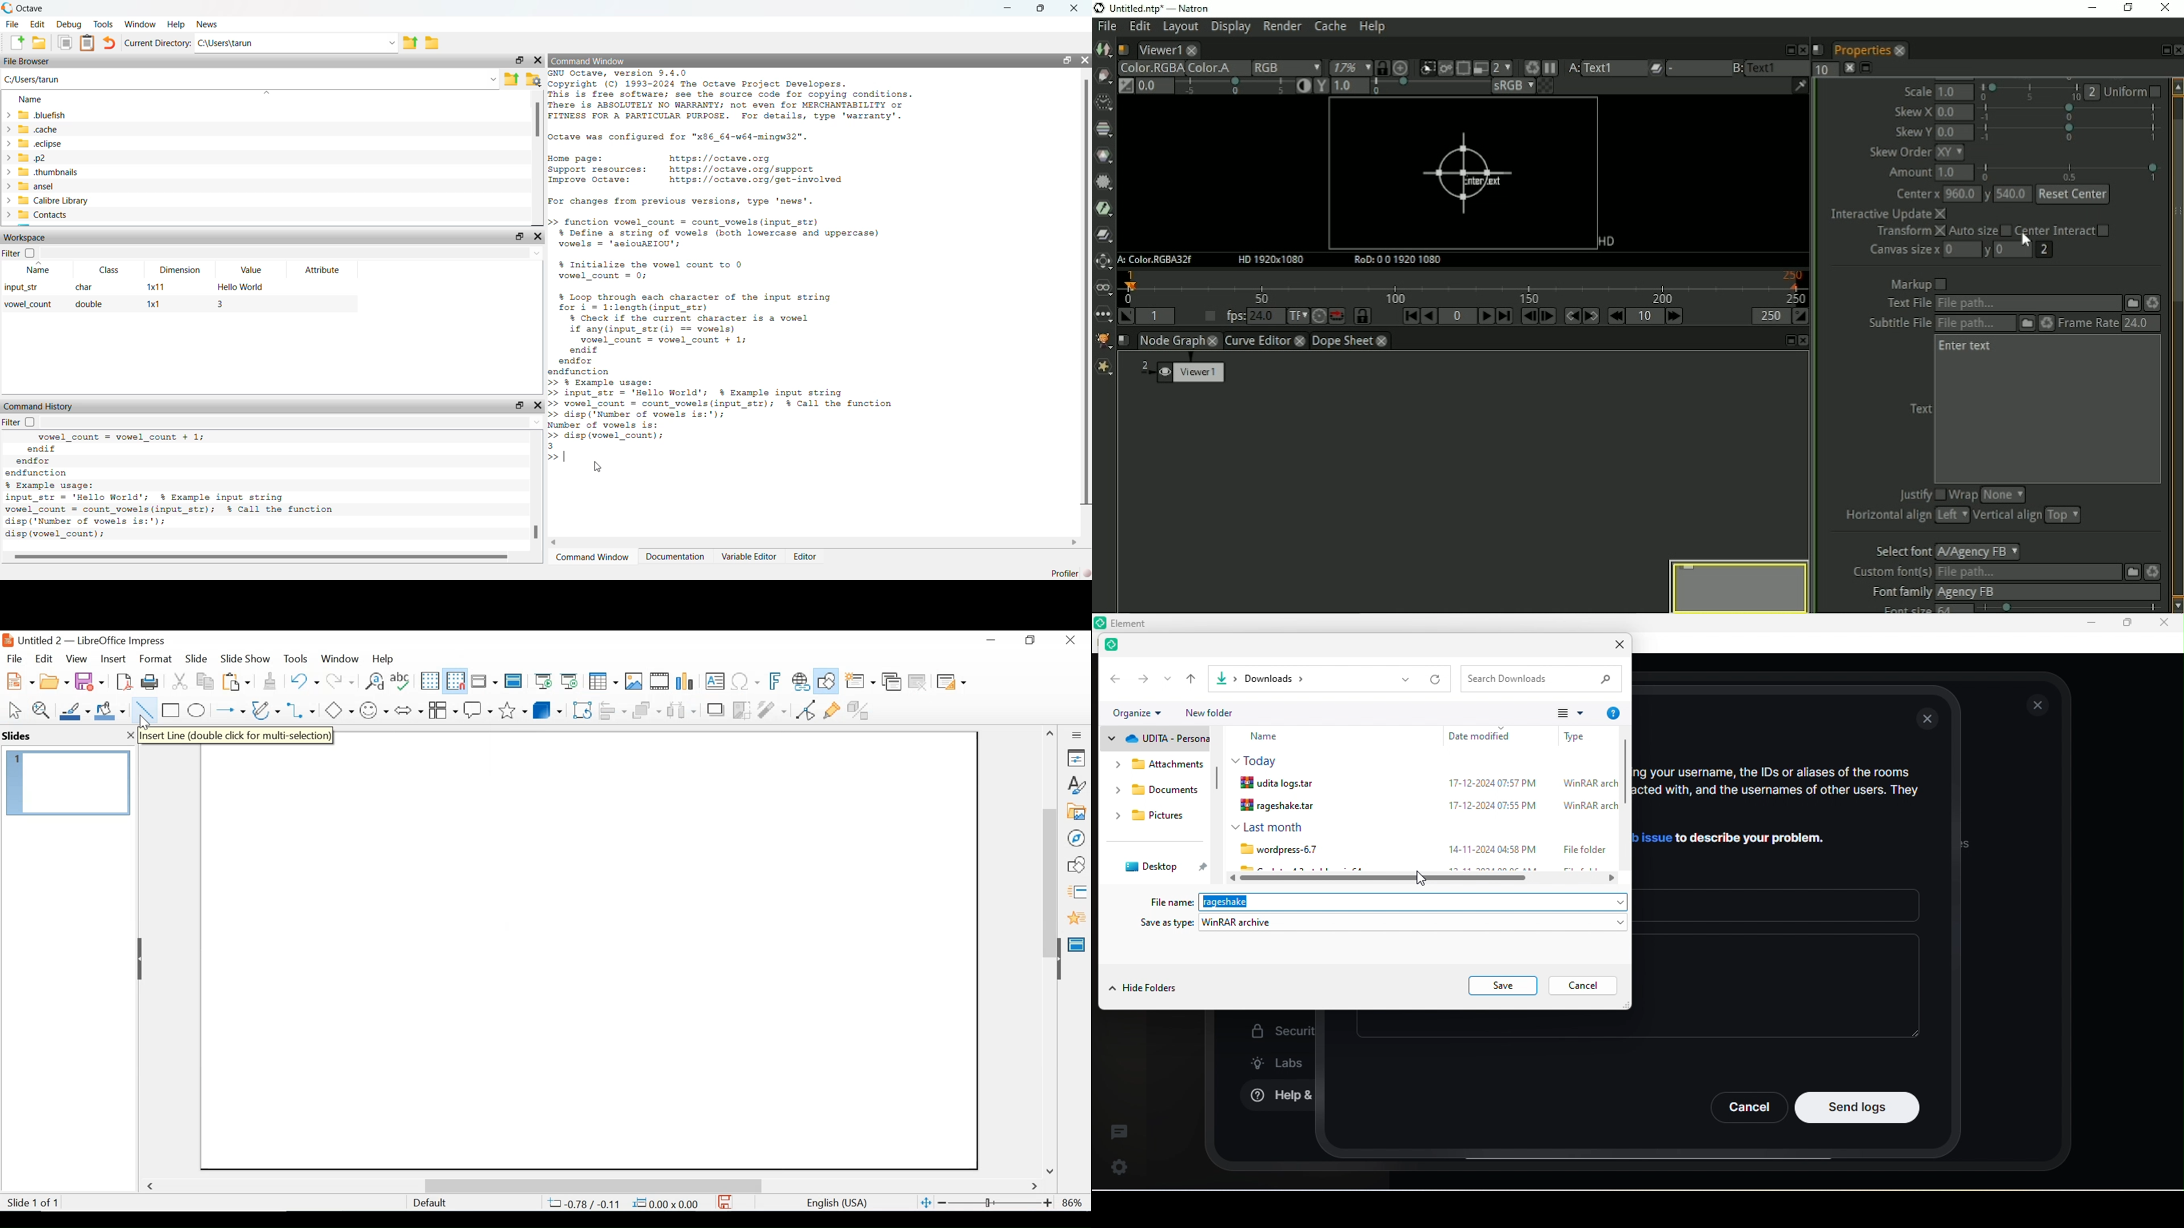  What do you see at coordinates (1174, 902) in the screenshot?
I see `file name` at bounding box center [1174, 902].